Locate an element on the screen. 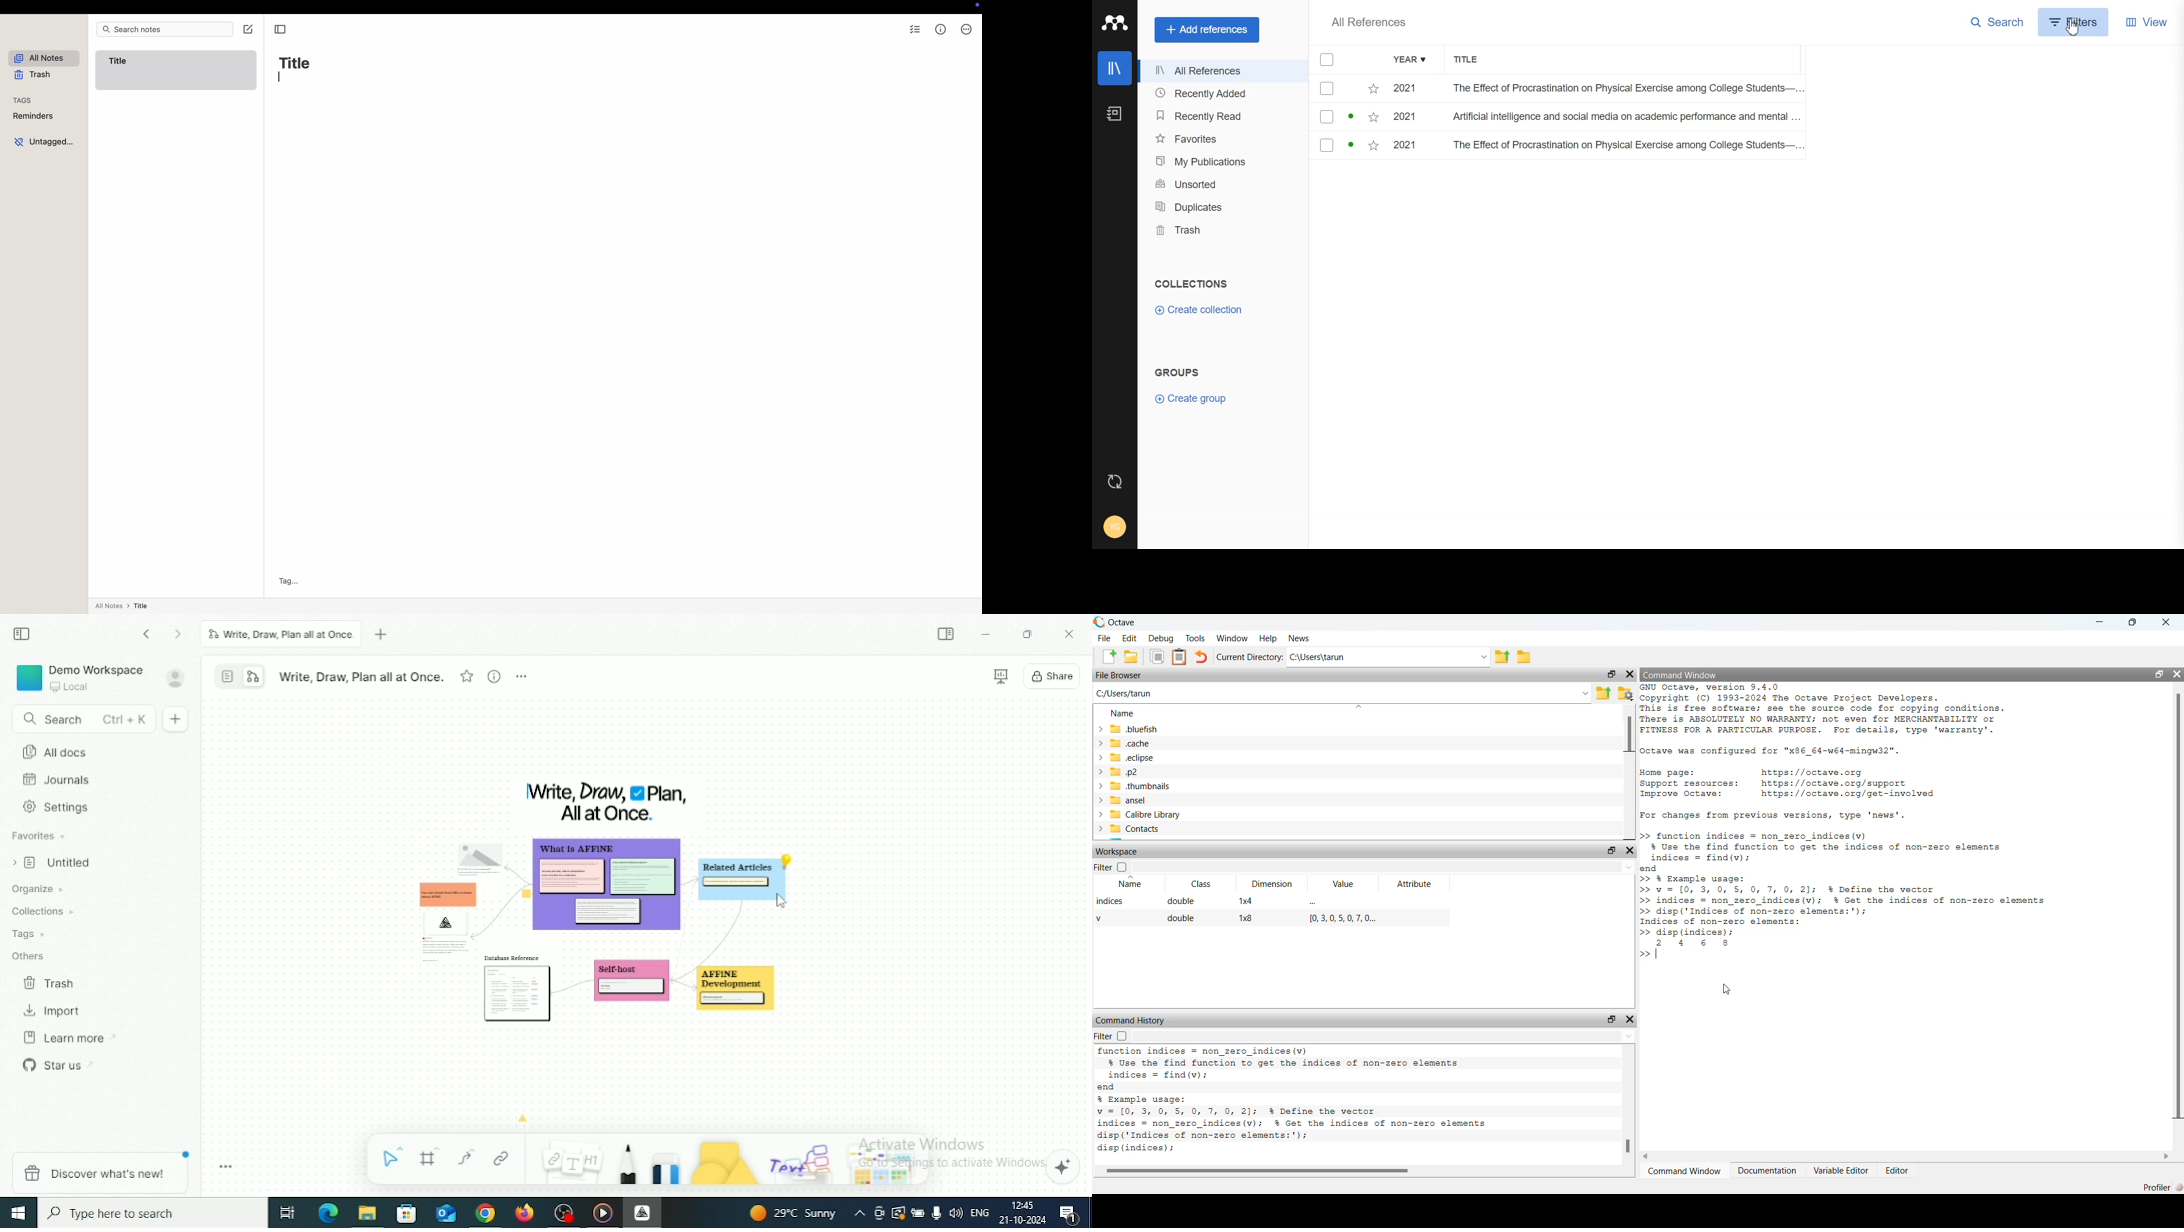  Filter is located at coordinates (1103, 868).